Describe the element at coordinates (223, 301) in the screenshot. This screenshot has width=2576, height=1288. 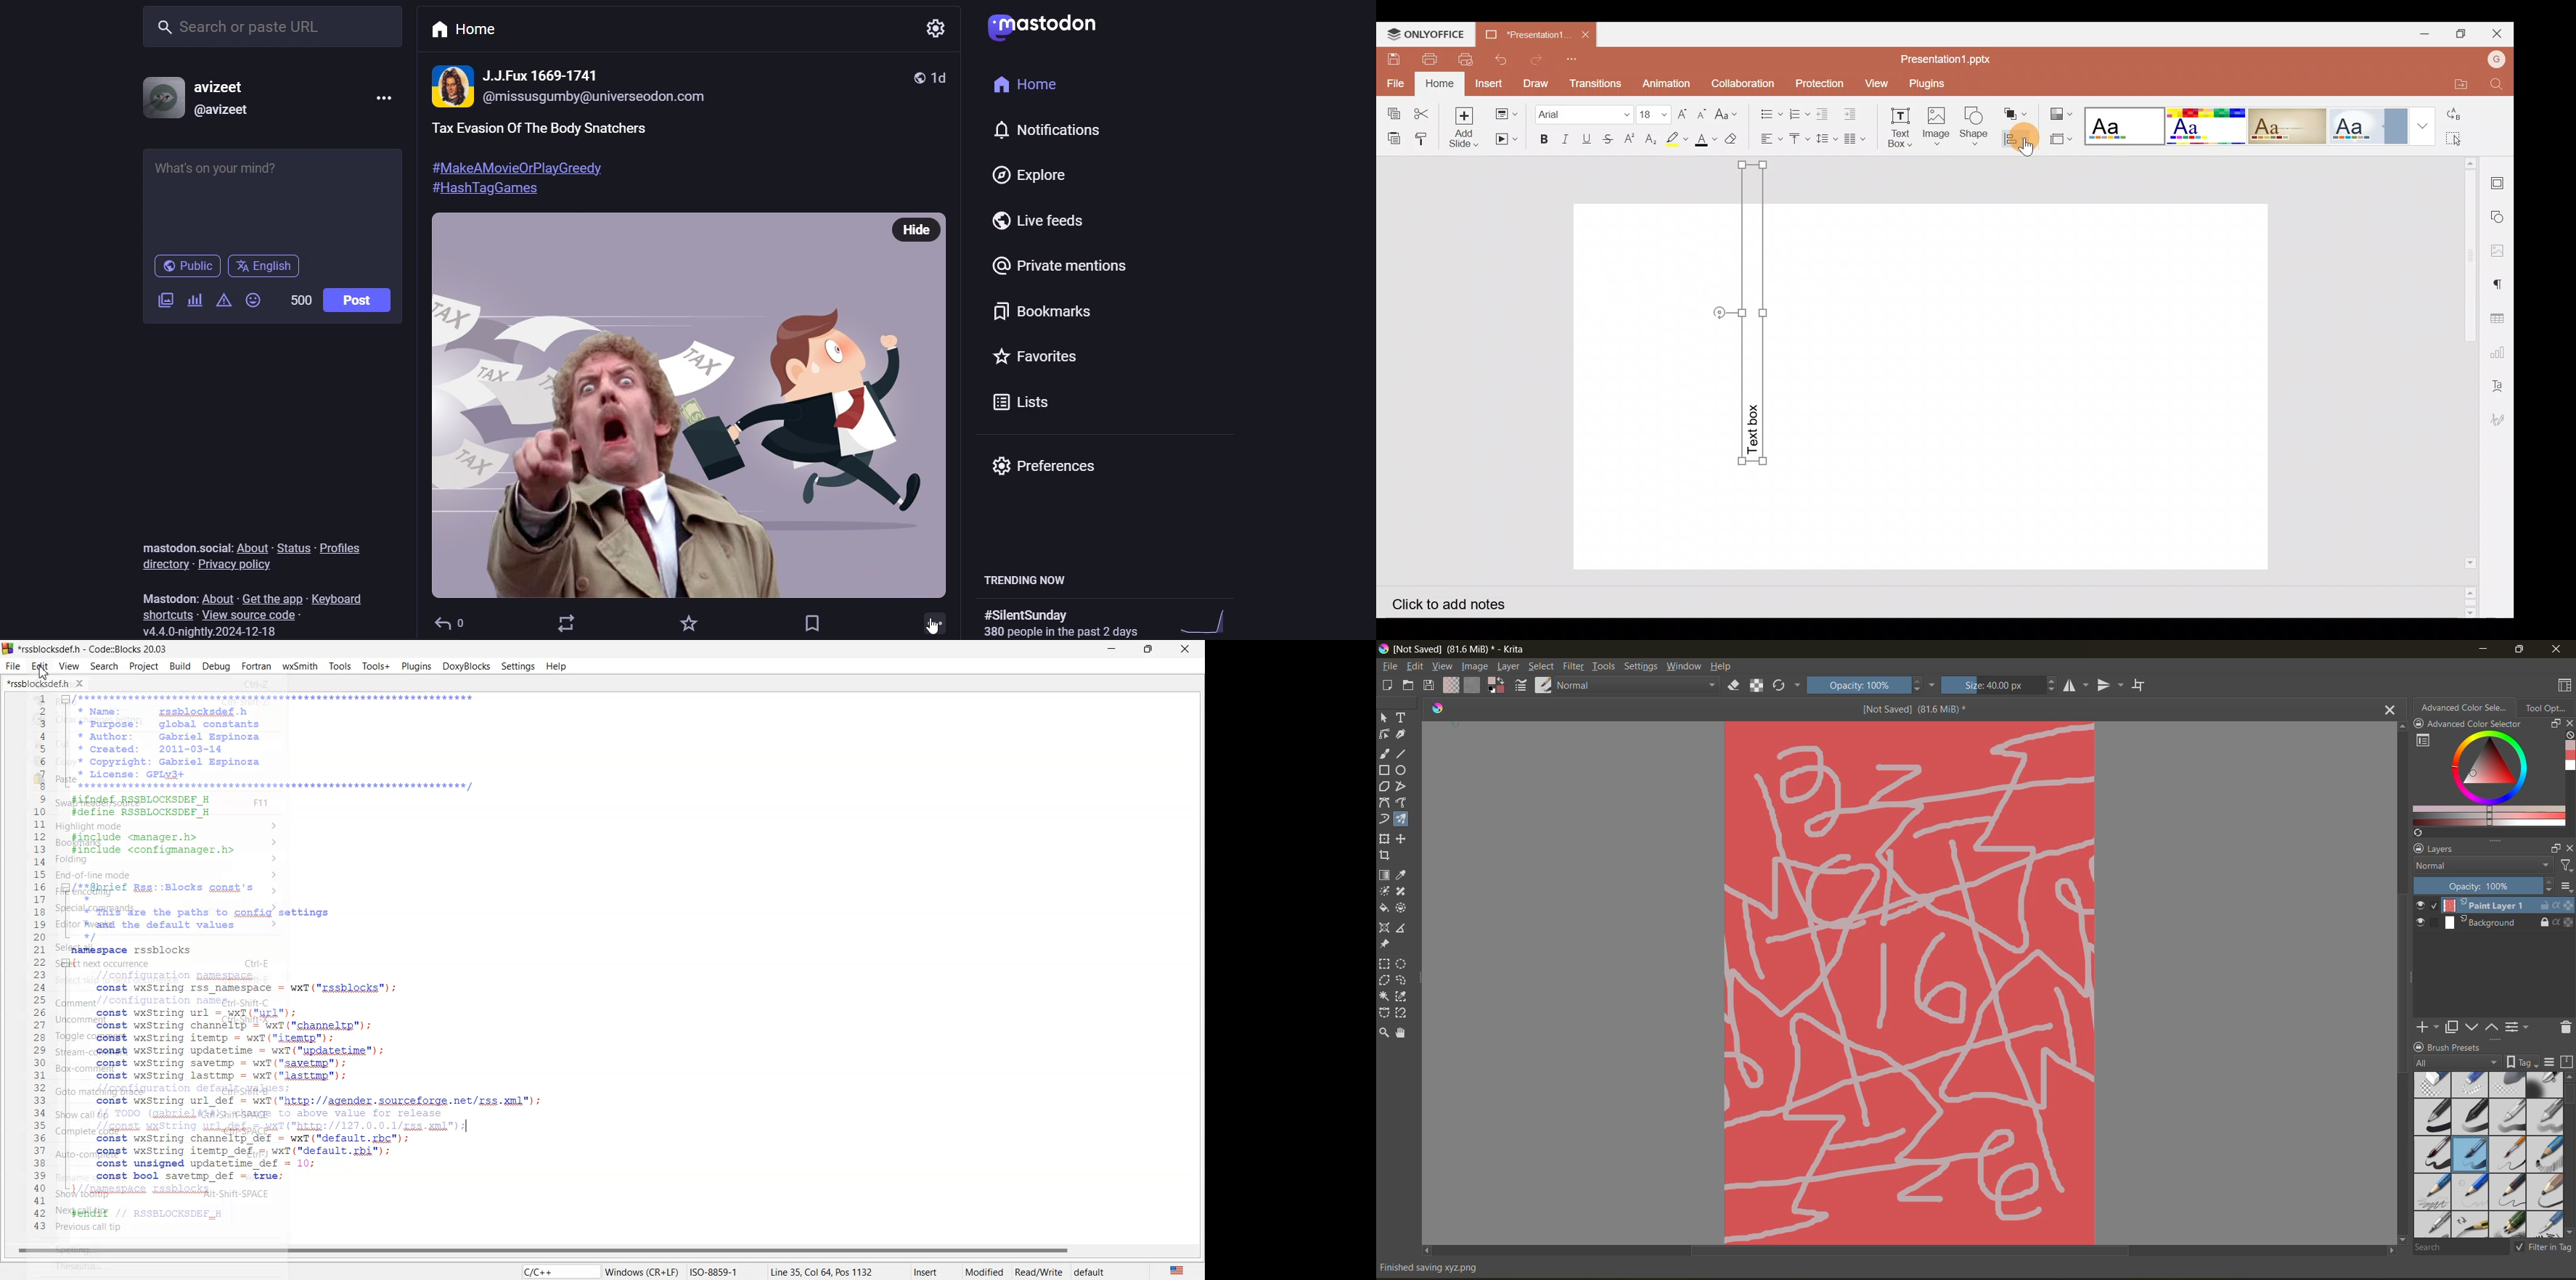
I see `content warning` at that location.